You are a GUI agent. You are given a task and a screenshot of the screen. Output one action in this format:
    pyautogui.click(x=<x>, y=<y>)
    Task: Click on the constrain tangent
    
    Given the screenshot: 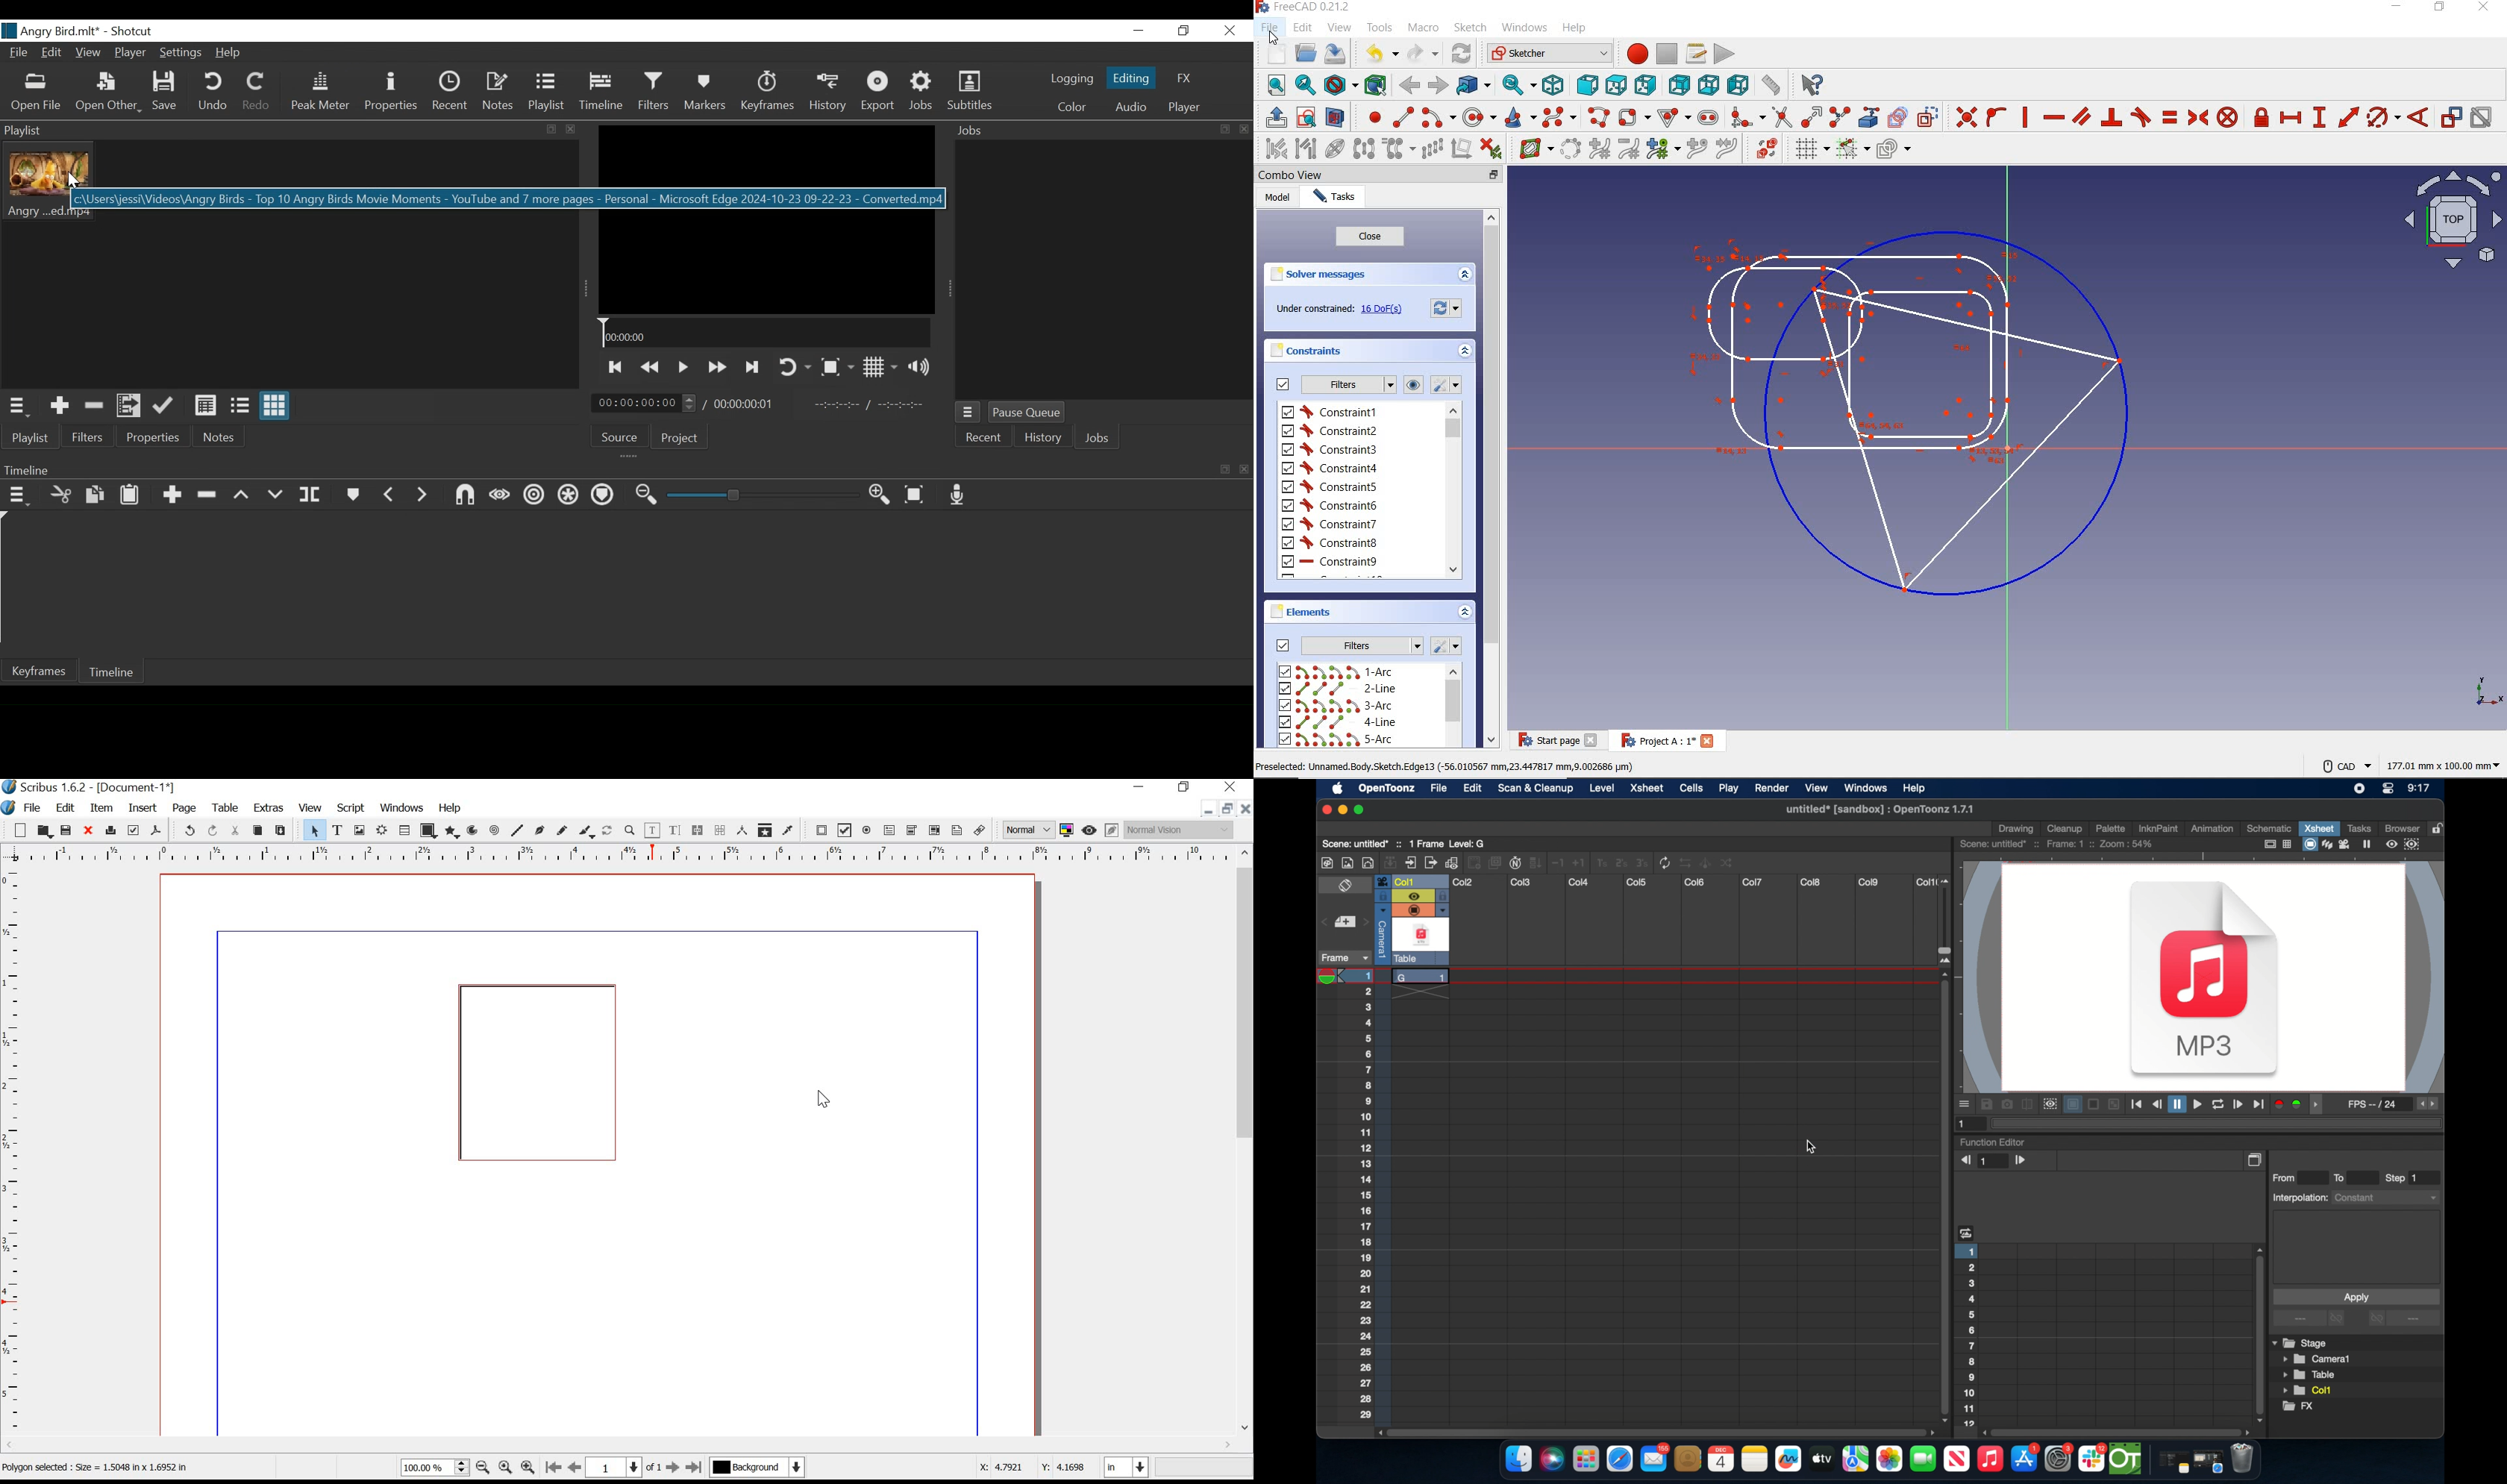 What is the action you would take?
    pyautogui.click(x=2142, y=116)
    